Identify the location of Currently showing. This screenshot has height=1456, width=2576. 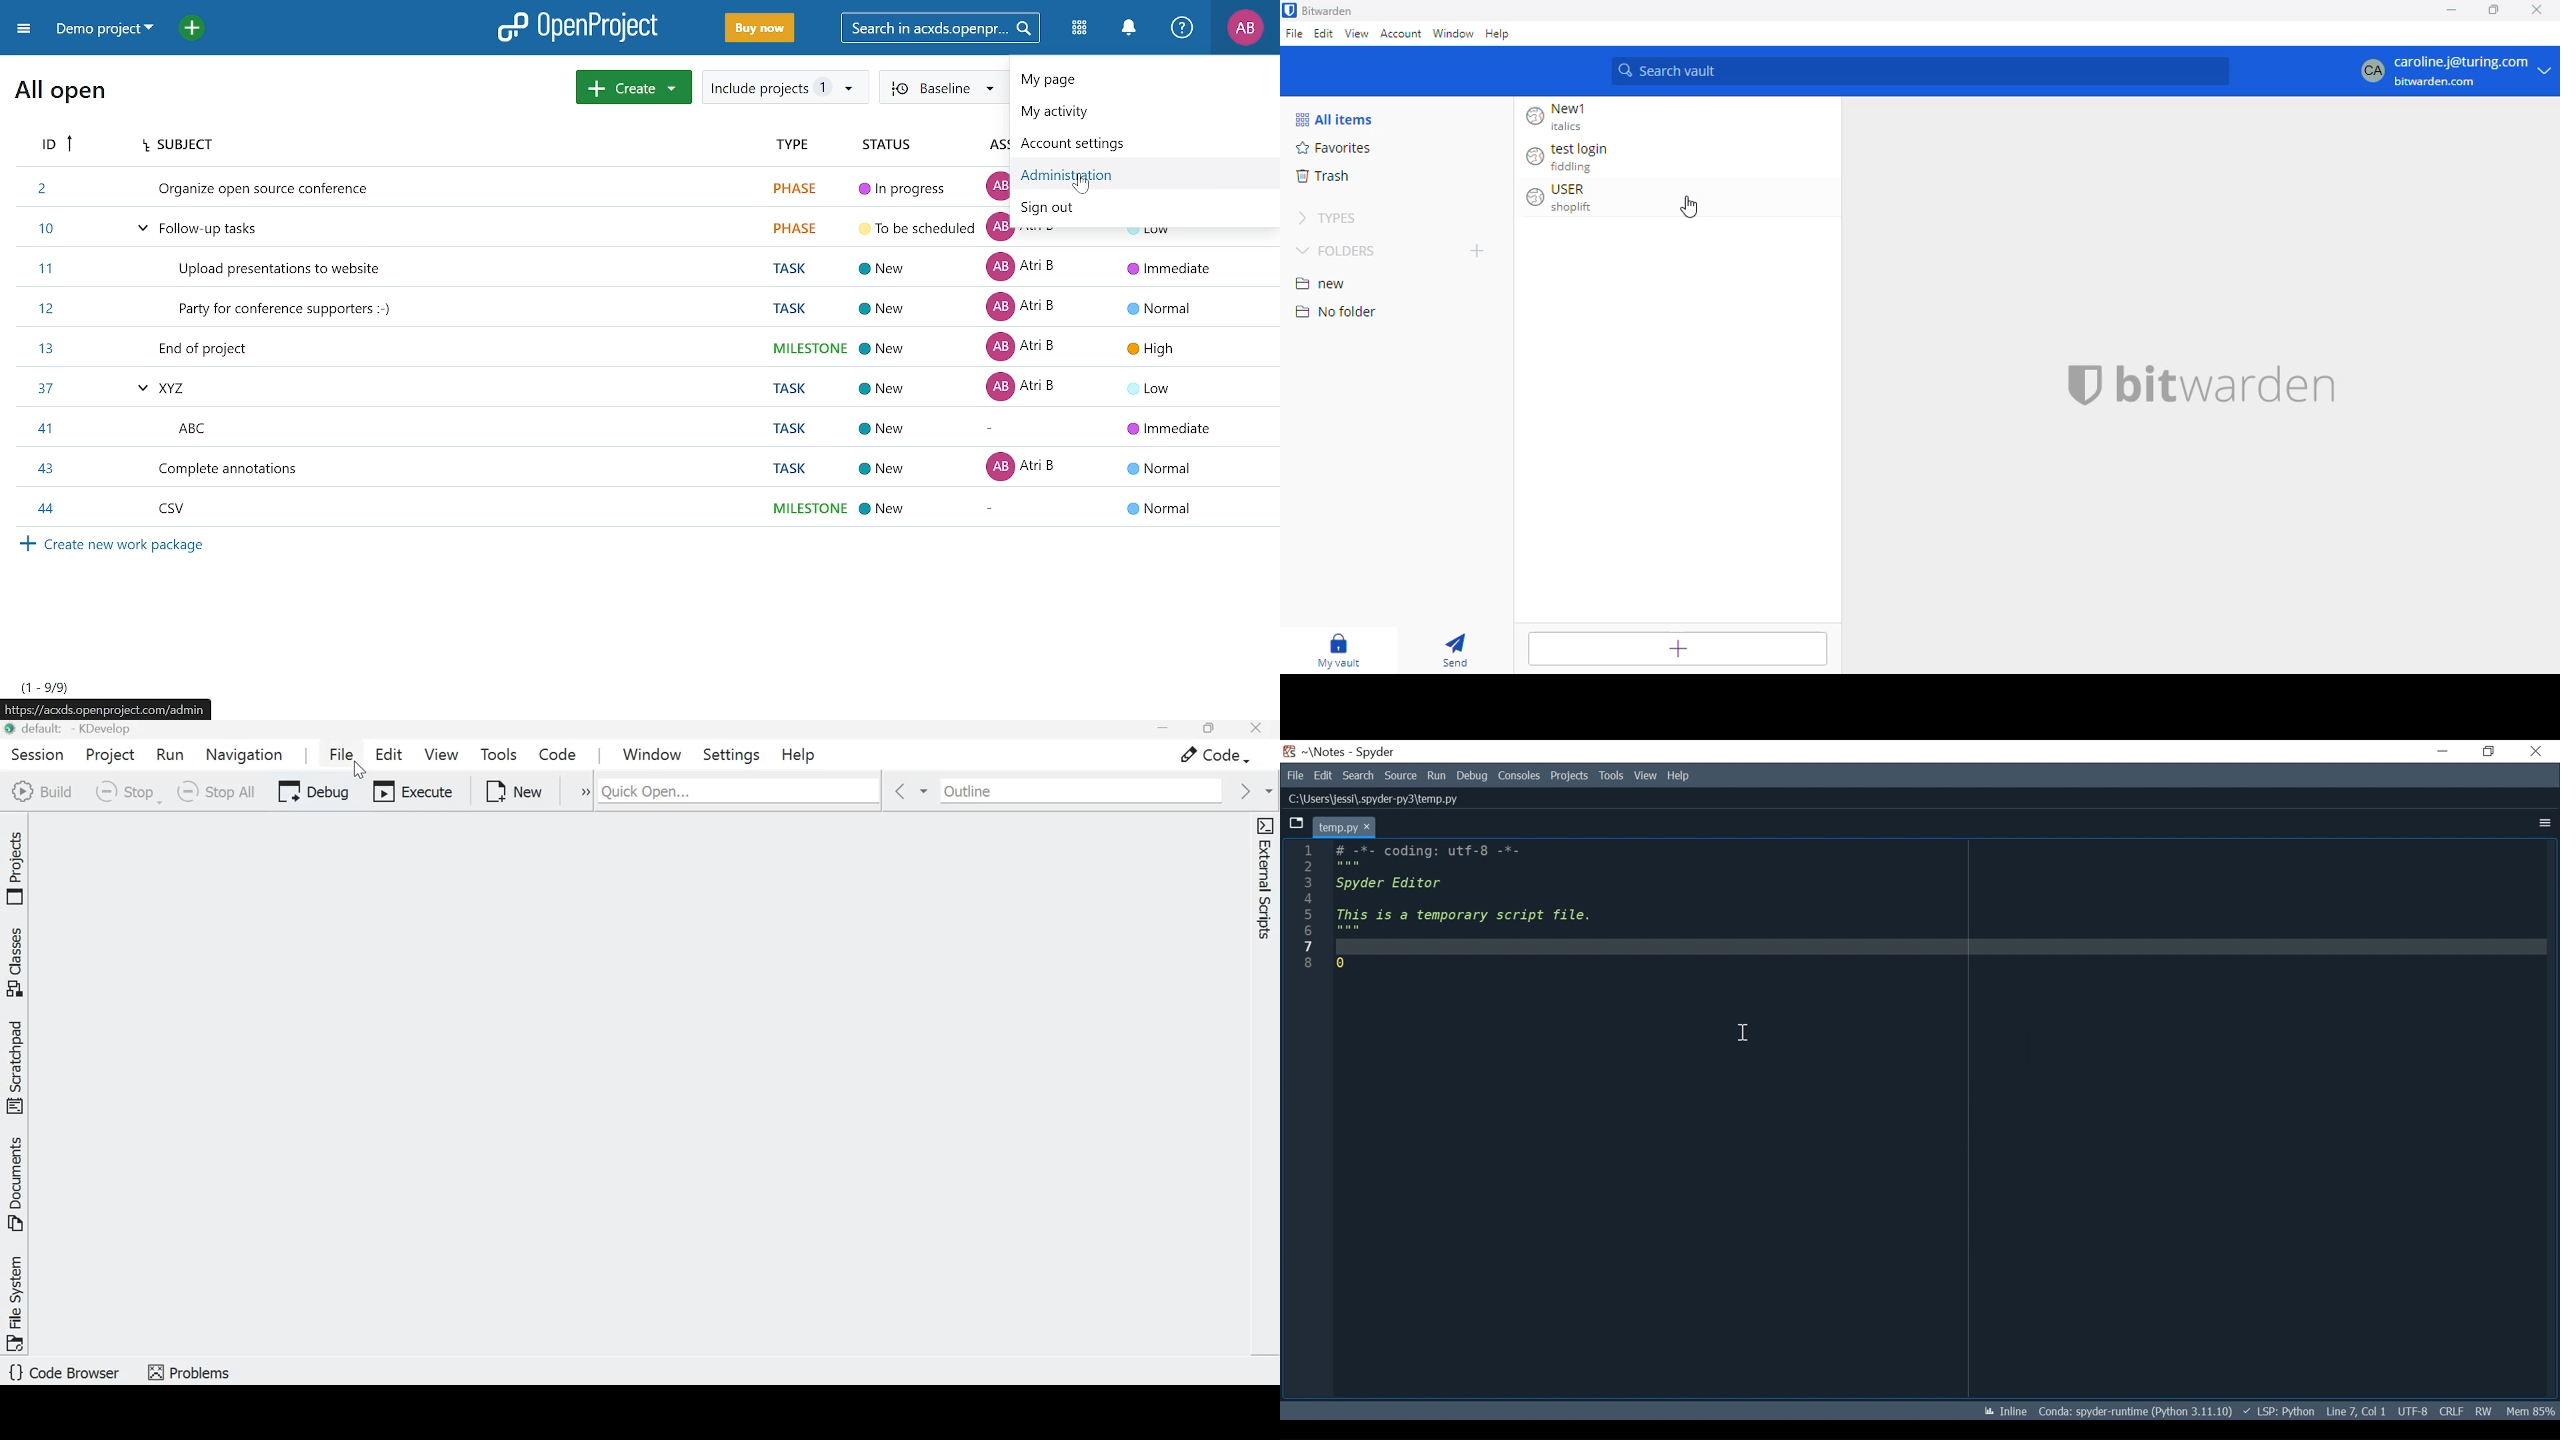
(43, 686).